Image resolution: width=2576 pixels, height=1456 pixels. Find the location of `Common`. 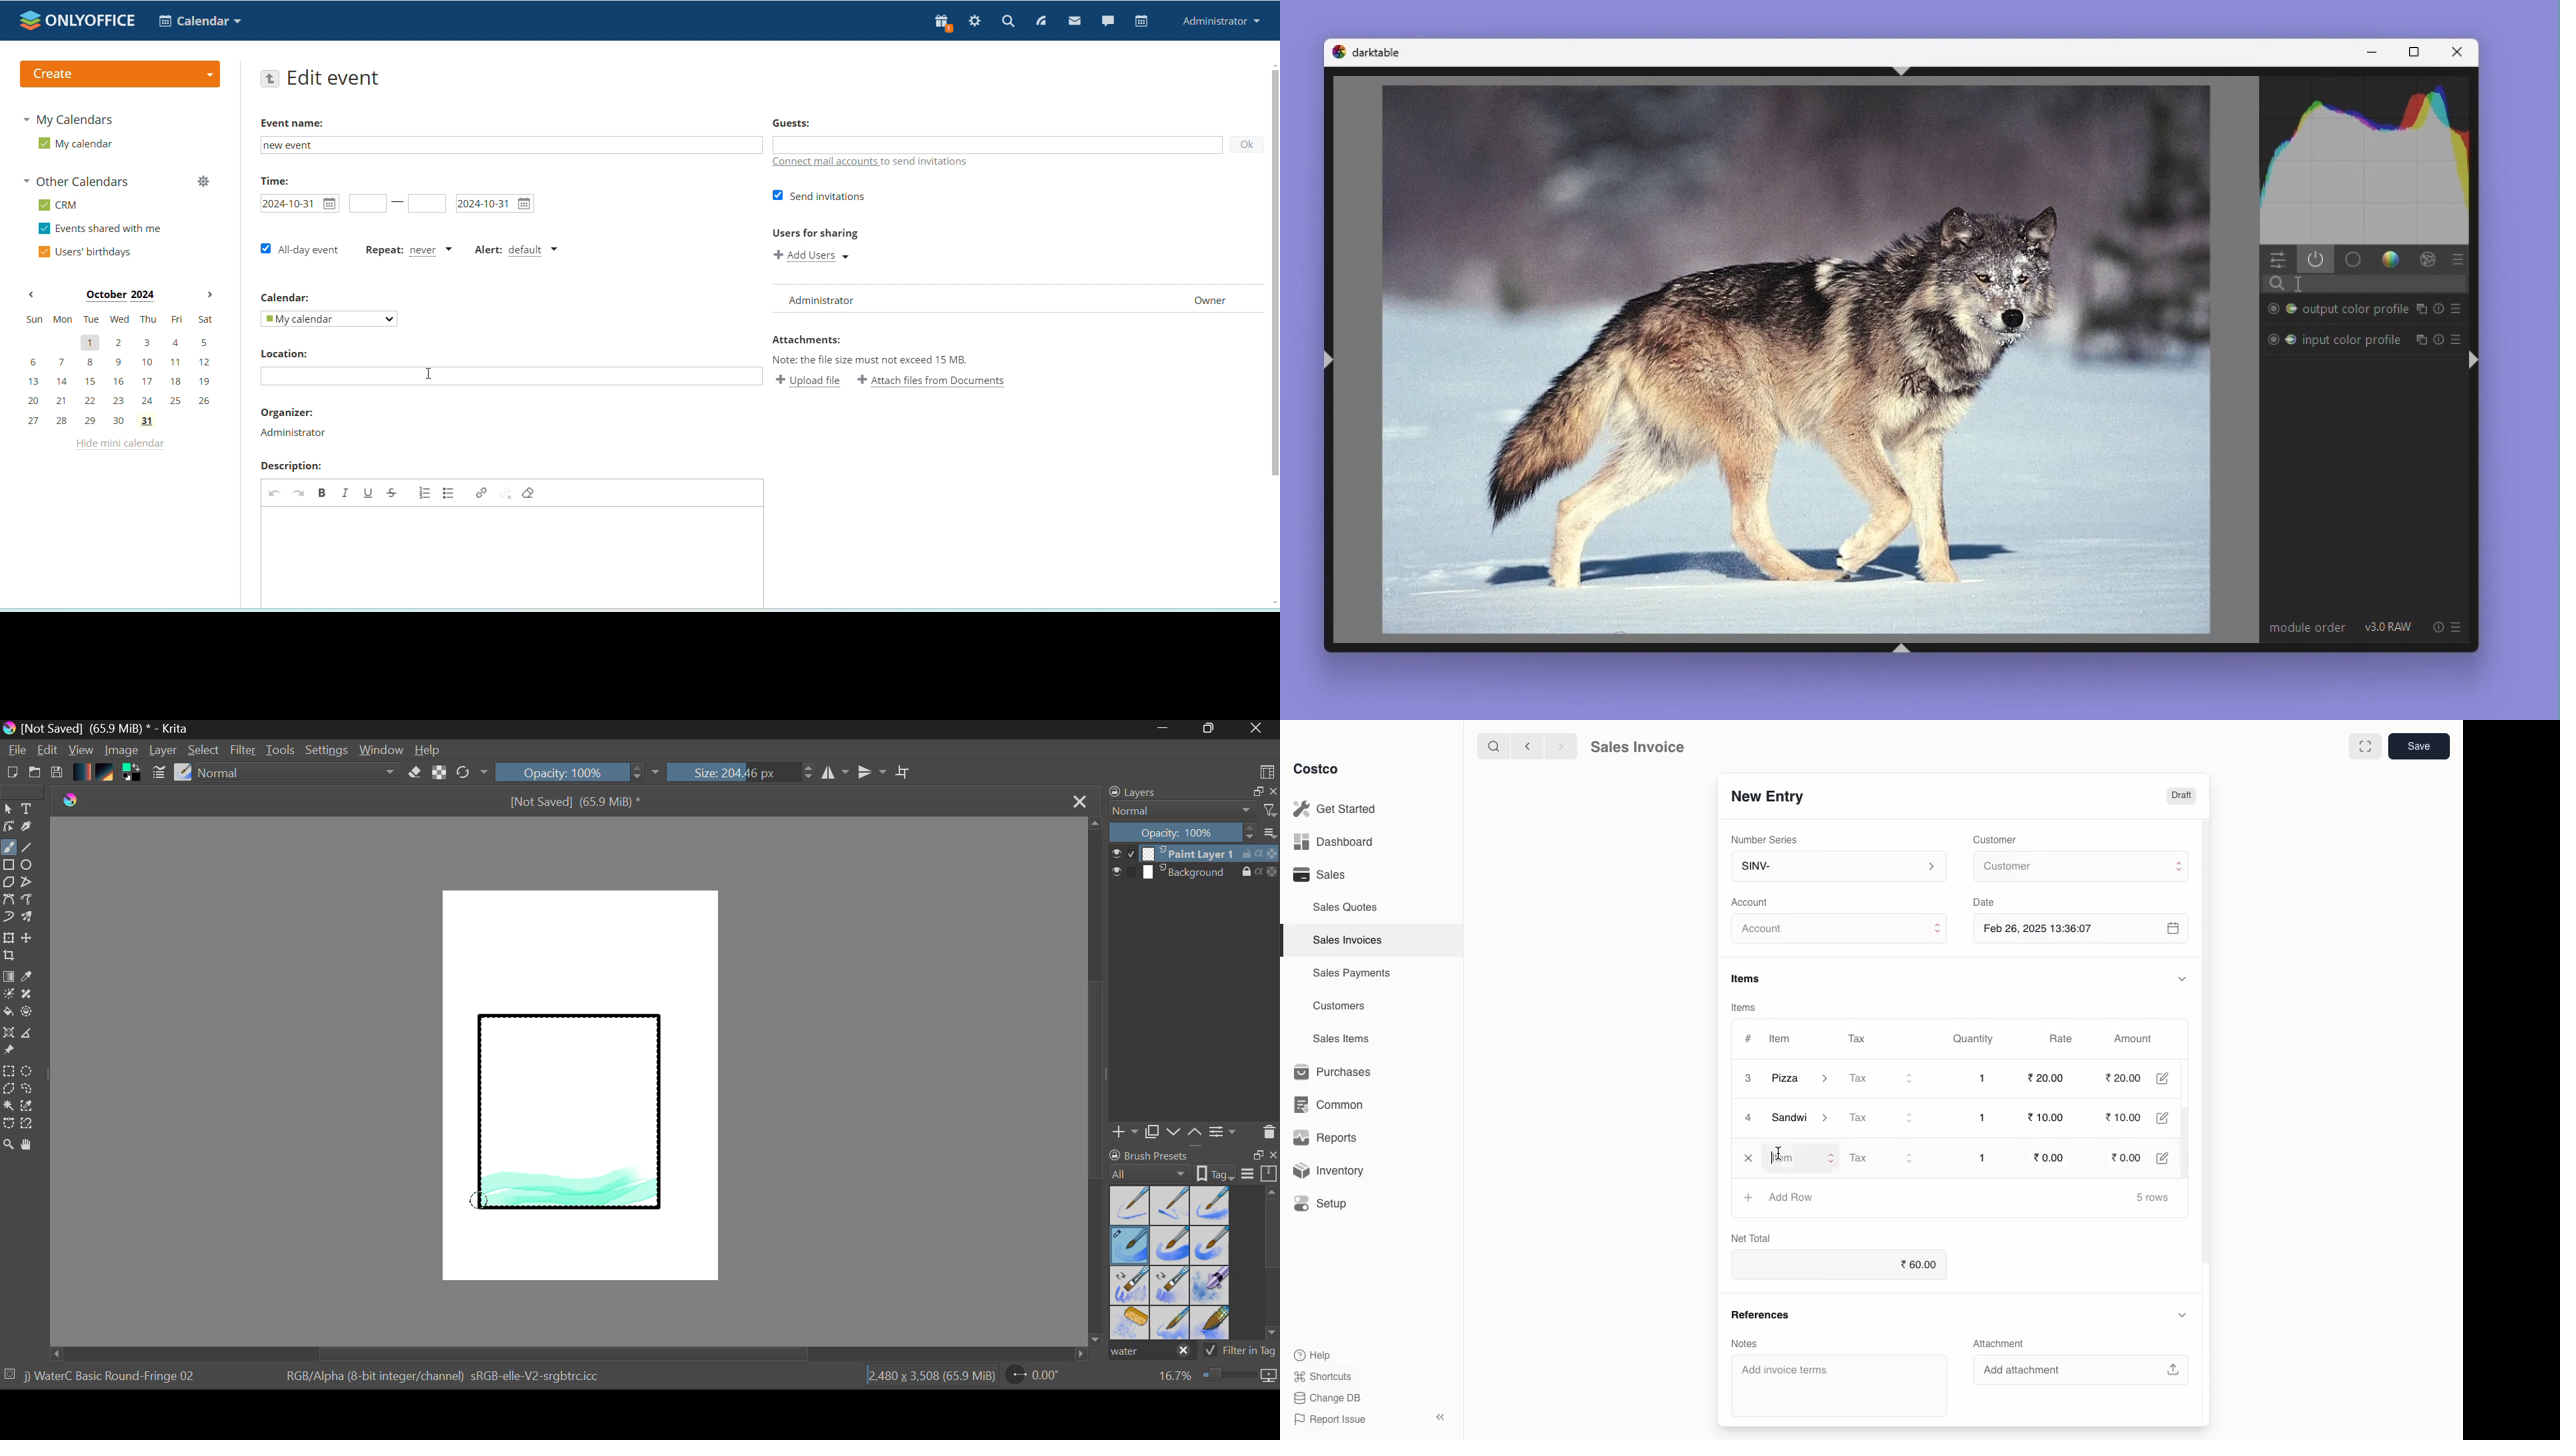

Common is located at coordinates (1336, 1105).